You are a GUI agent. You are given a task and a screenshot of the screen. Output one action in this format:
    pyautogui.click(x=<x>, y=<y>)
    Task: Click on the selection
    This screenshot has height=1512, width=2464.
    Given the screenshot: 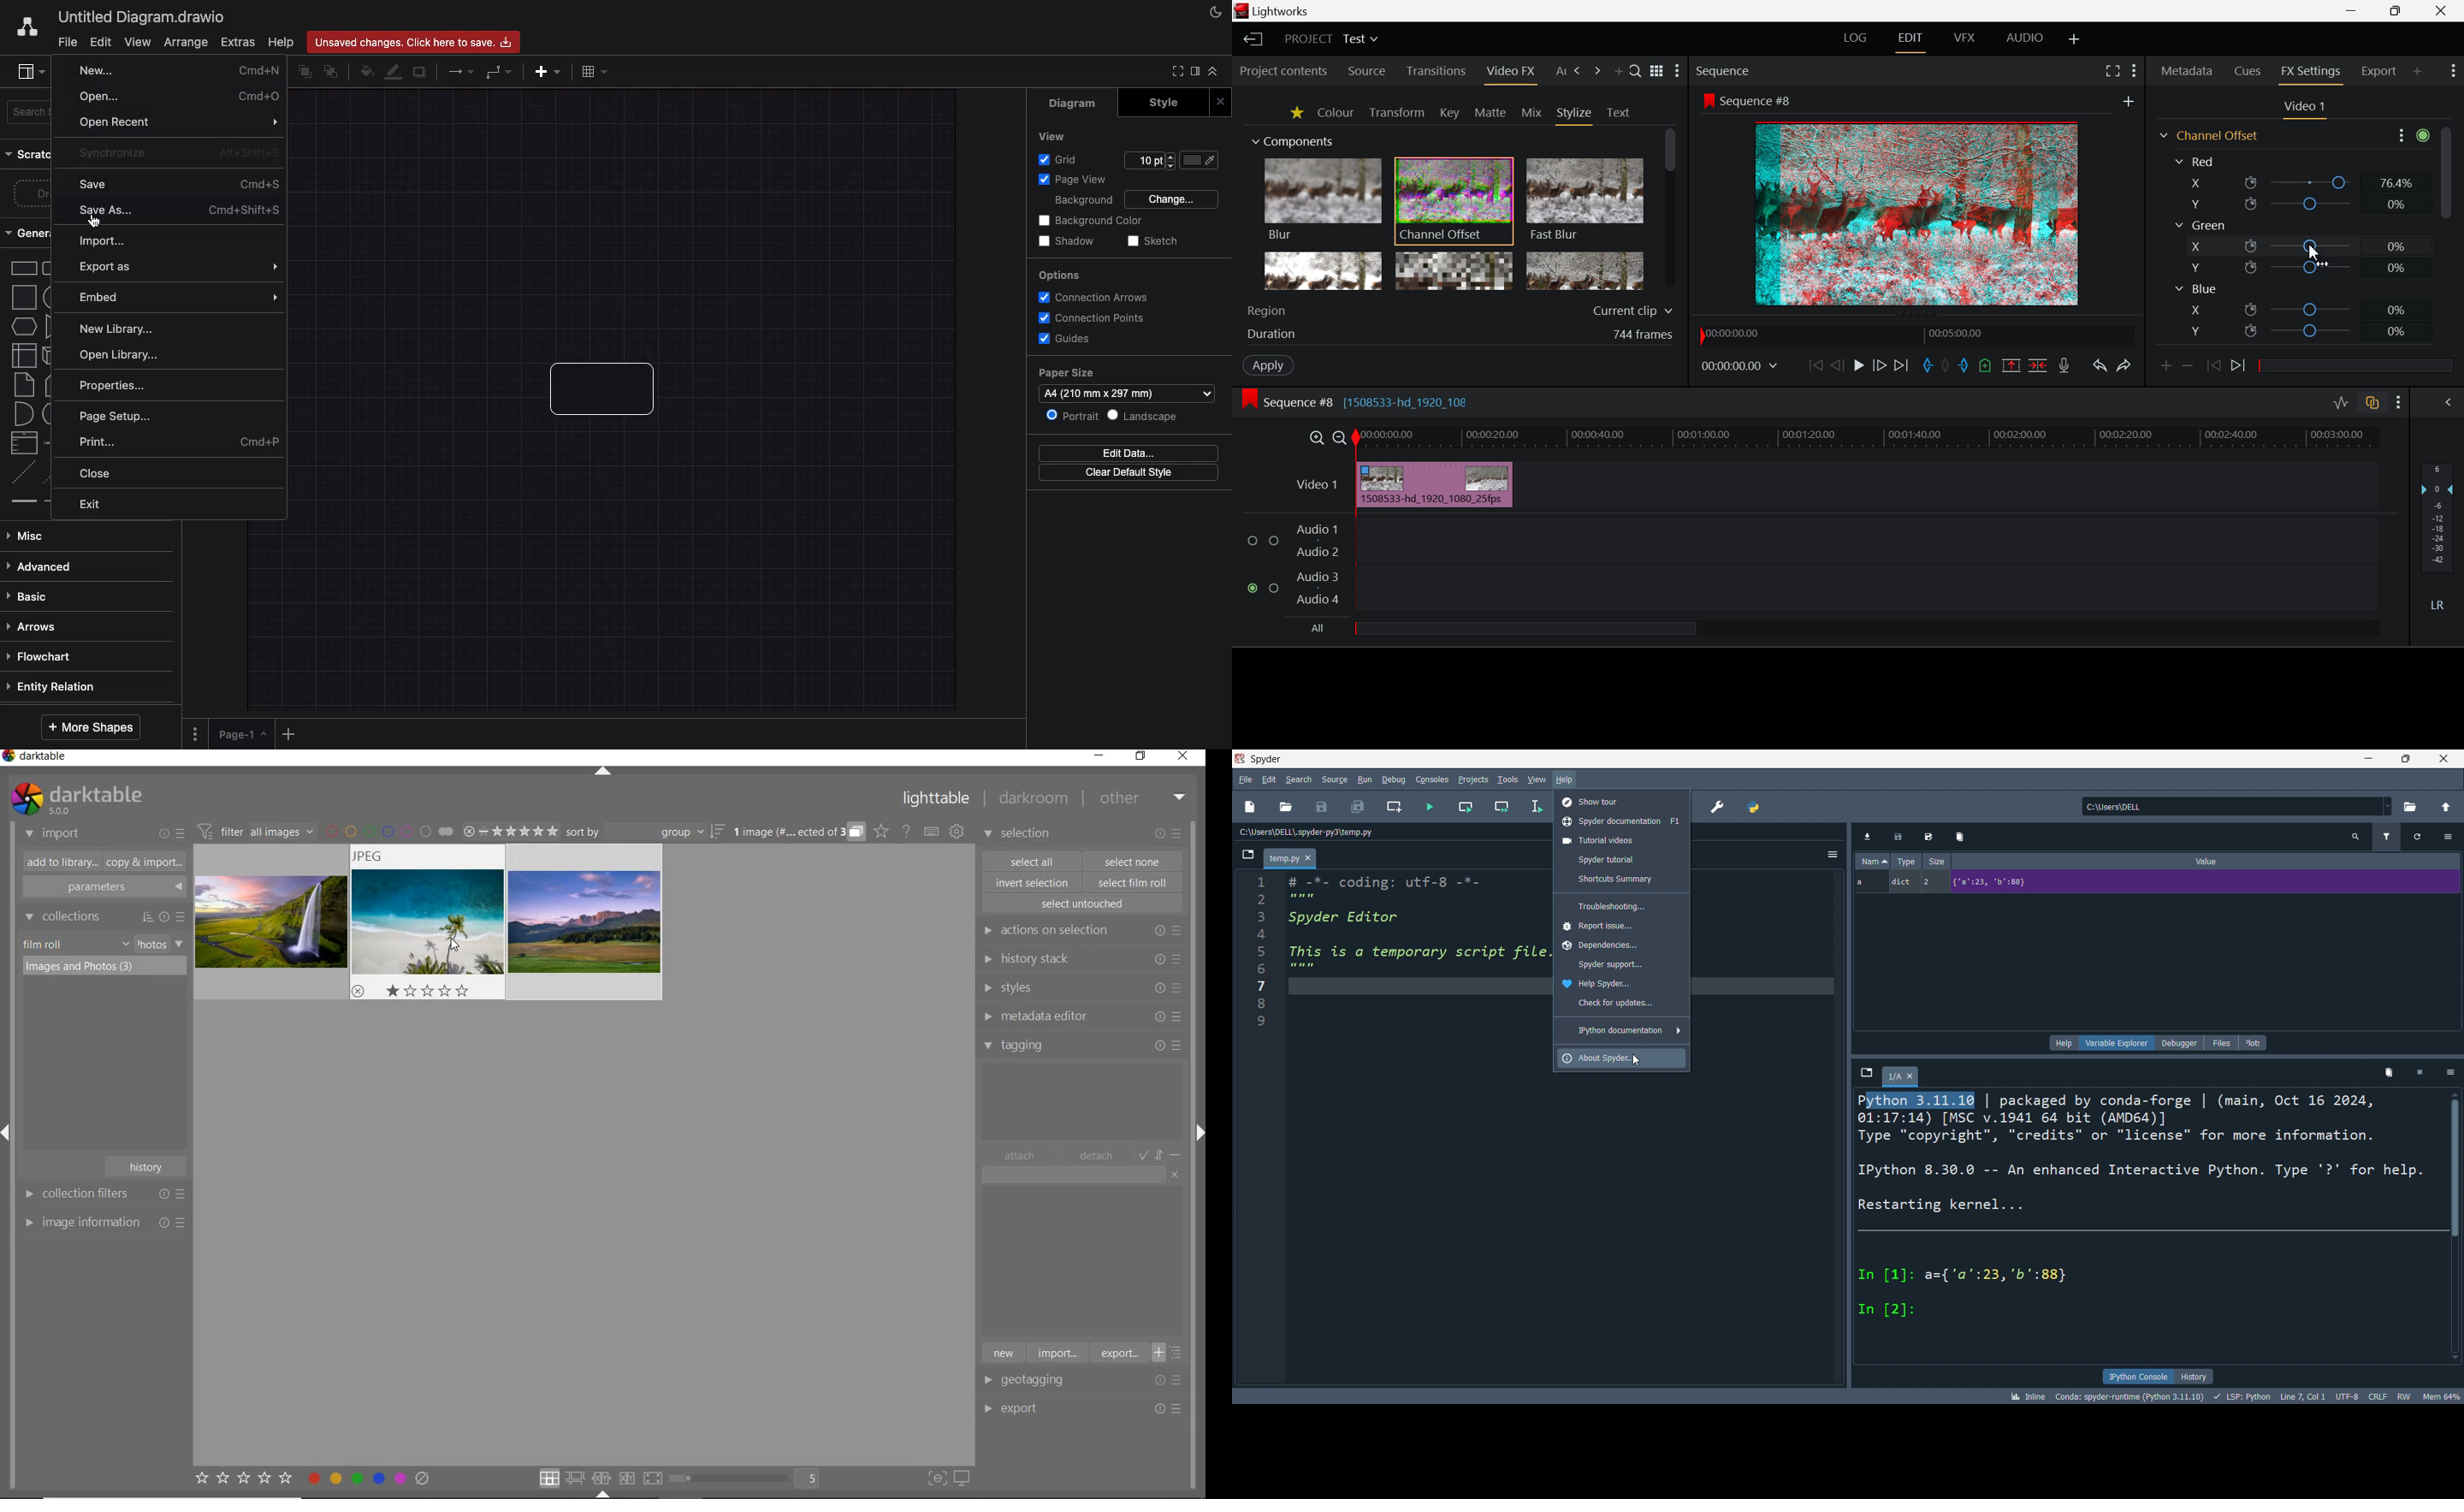 What is the action you would take?
    pyautogui.click(x=1019, y=835)
    